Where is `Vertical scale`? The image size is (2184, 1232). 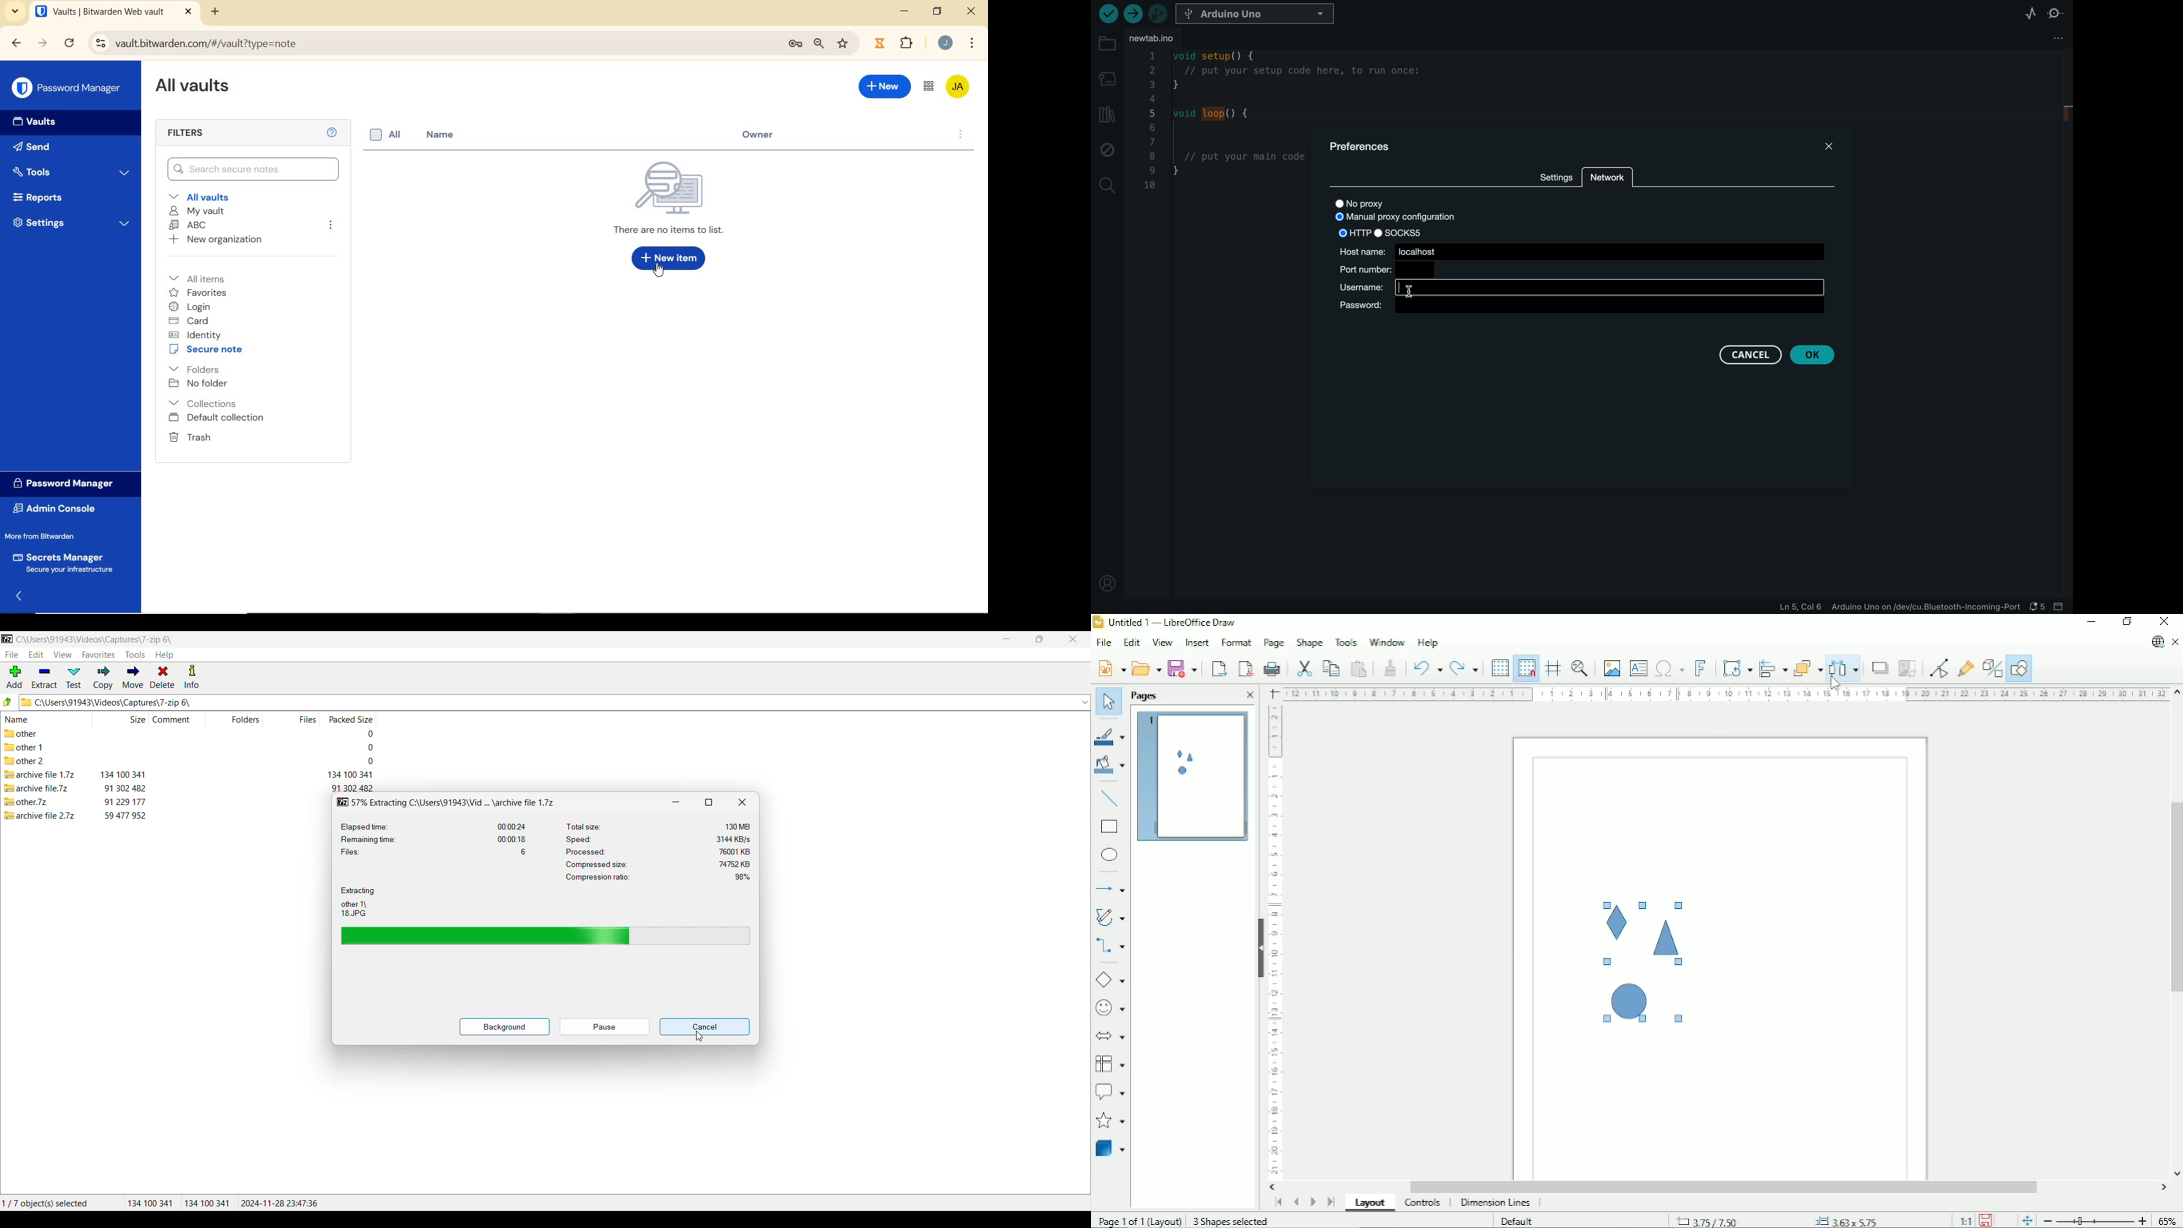
Vertical scale is located at coordinates (1275, 942).